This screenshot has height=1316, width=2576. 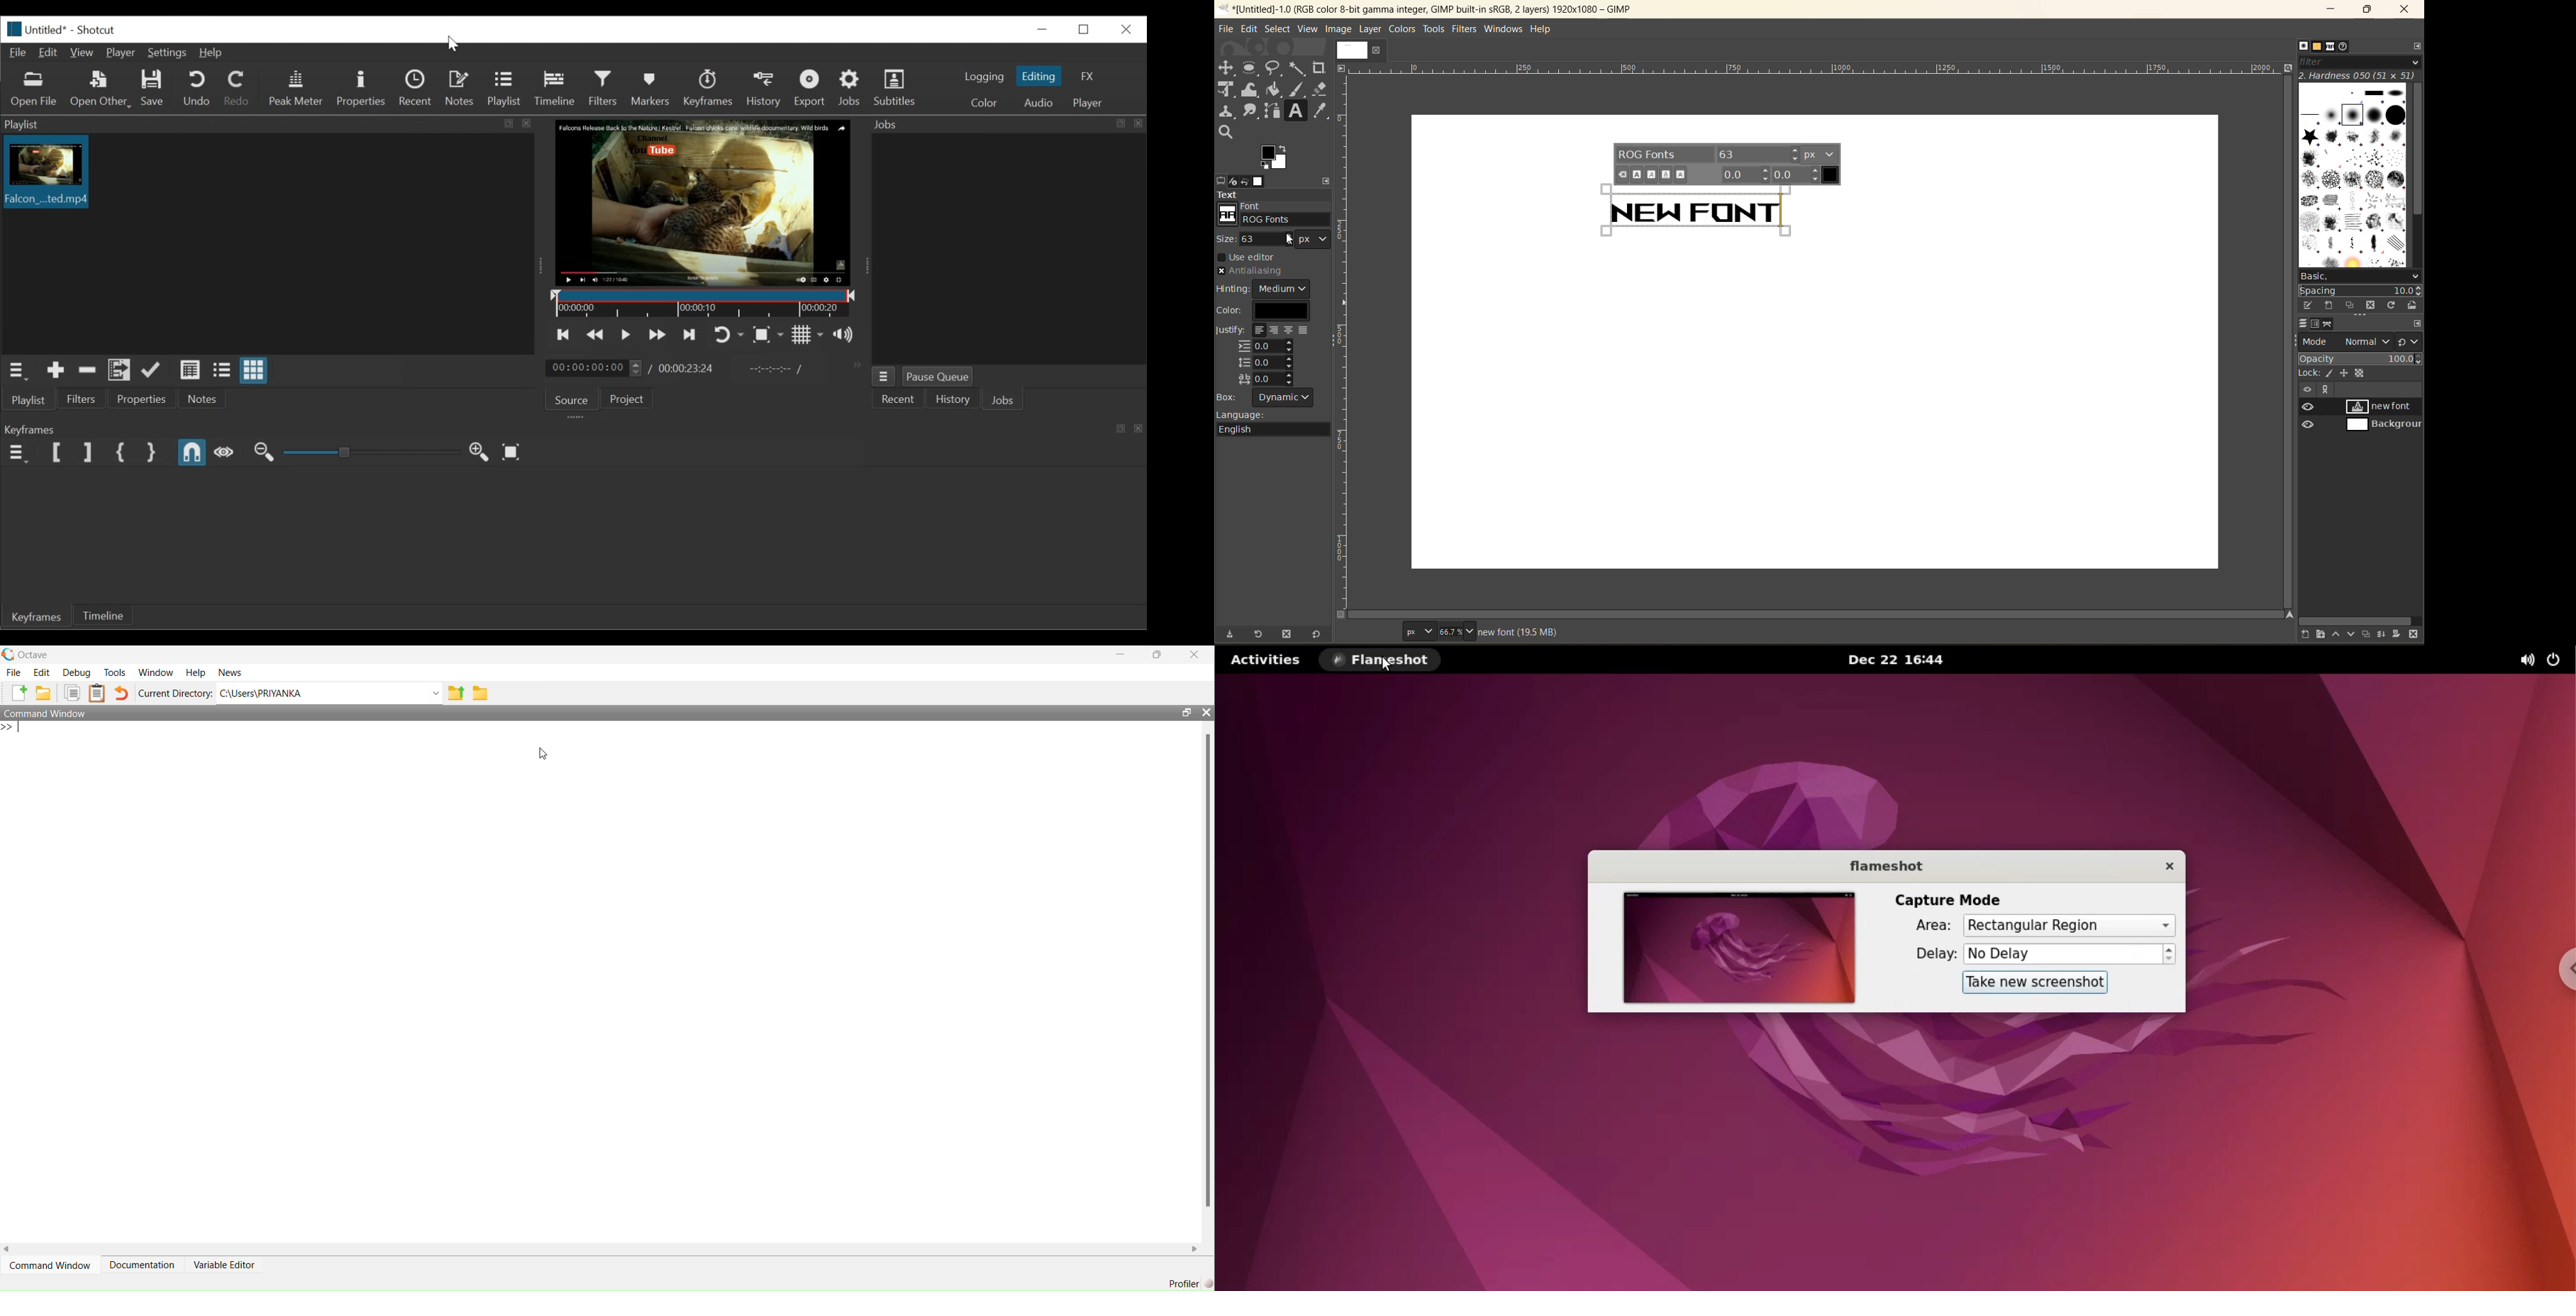 What do you see at coordinates (985, 77) in the screenshot?
I see `logging` at bounding box center [985, 77].